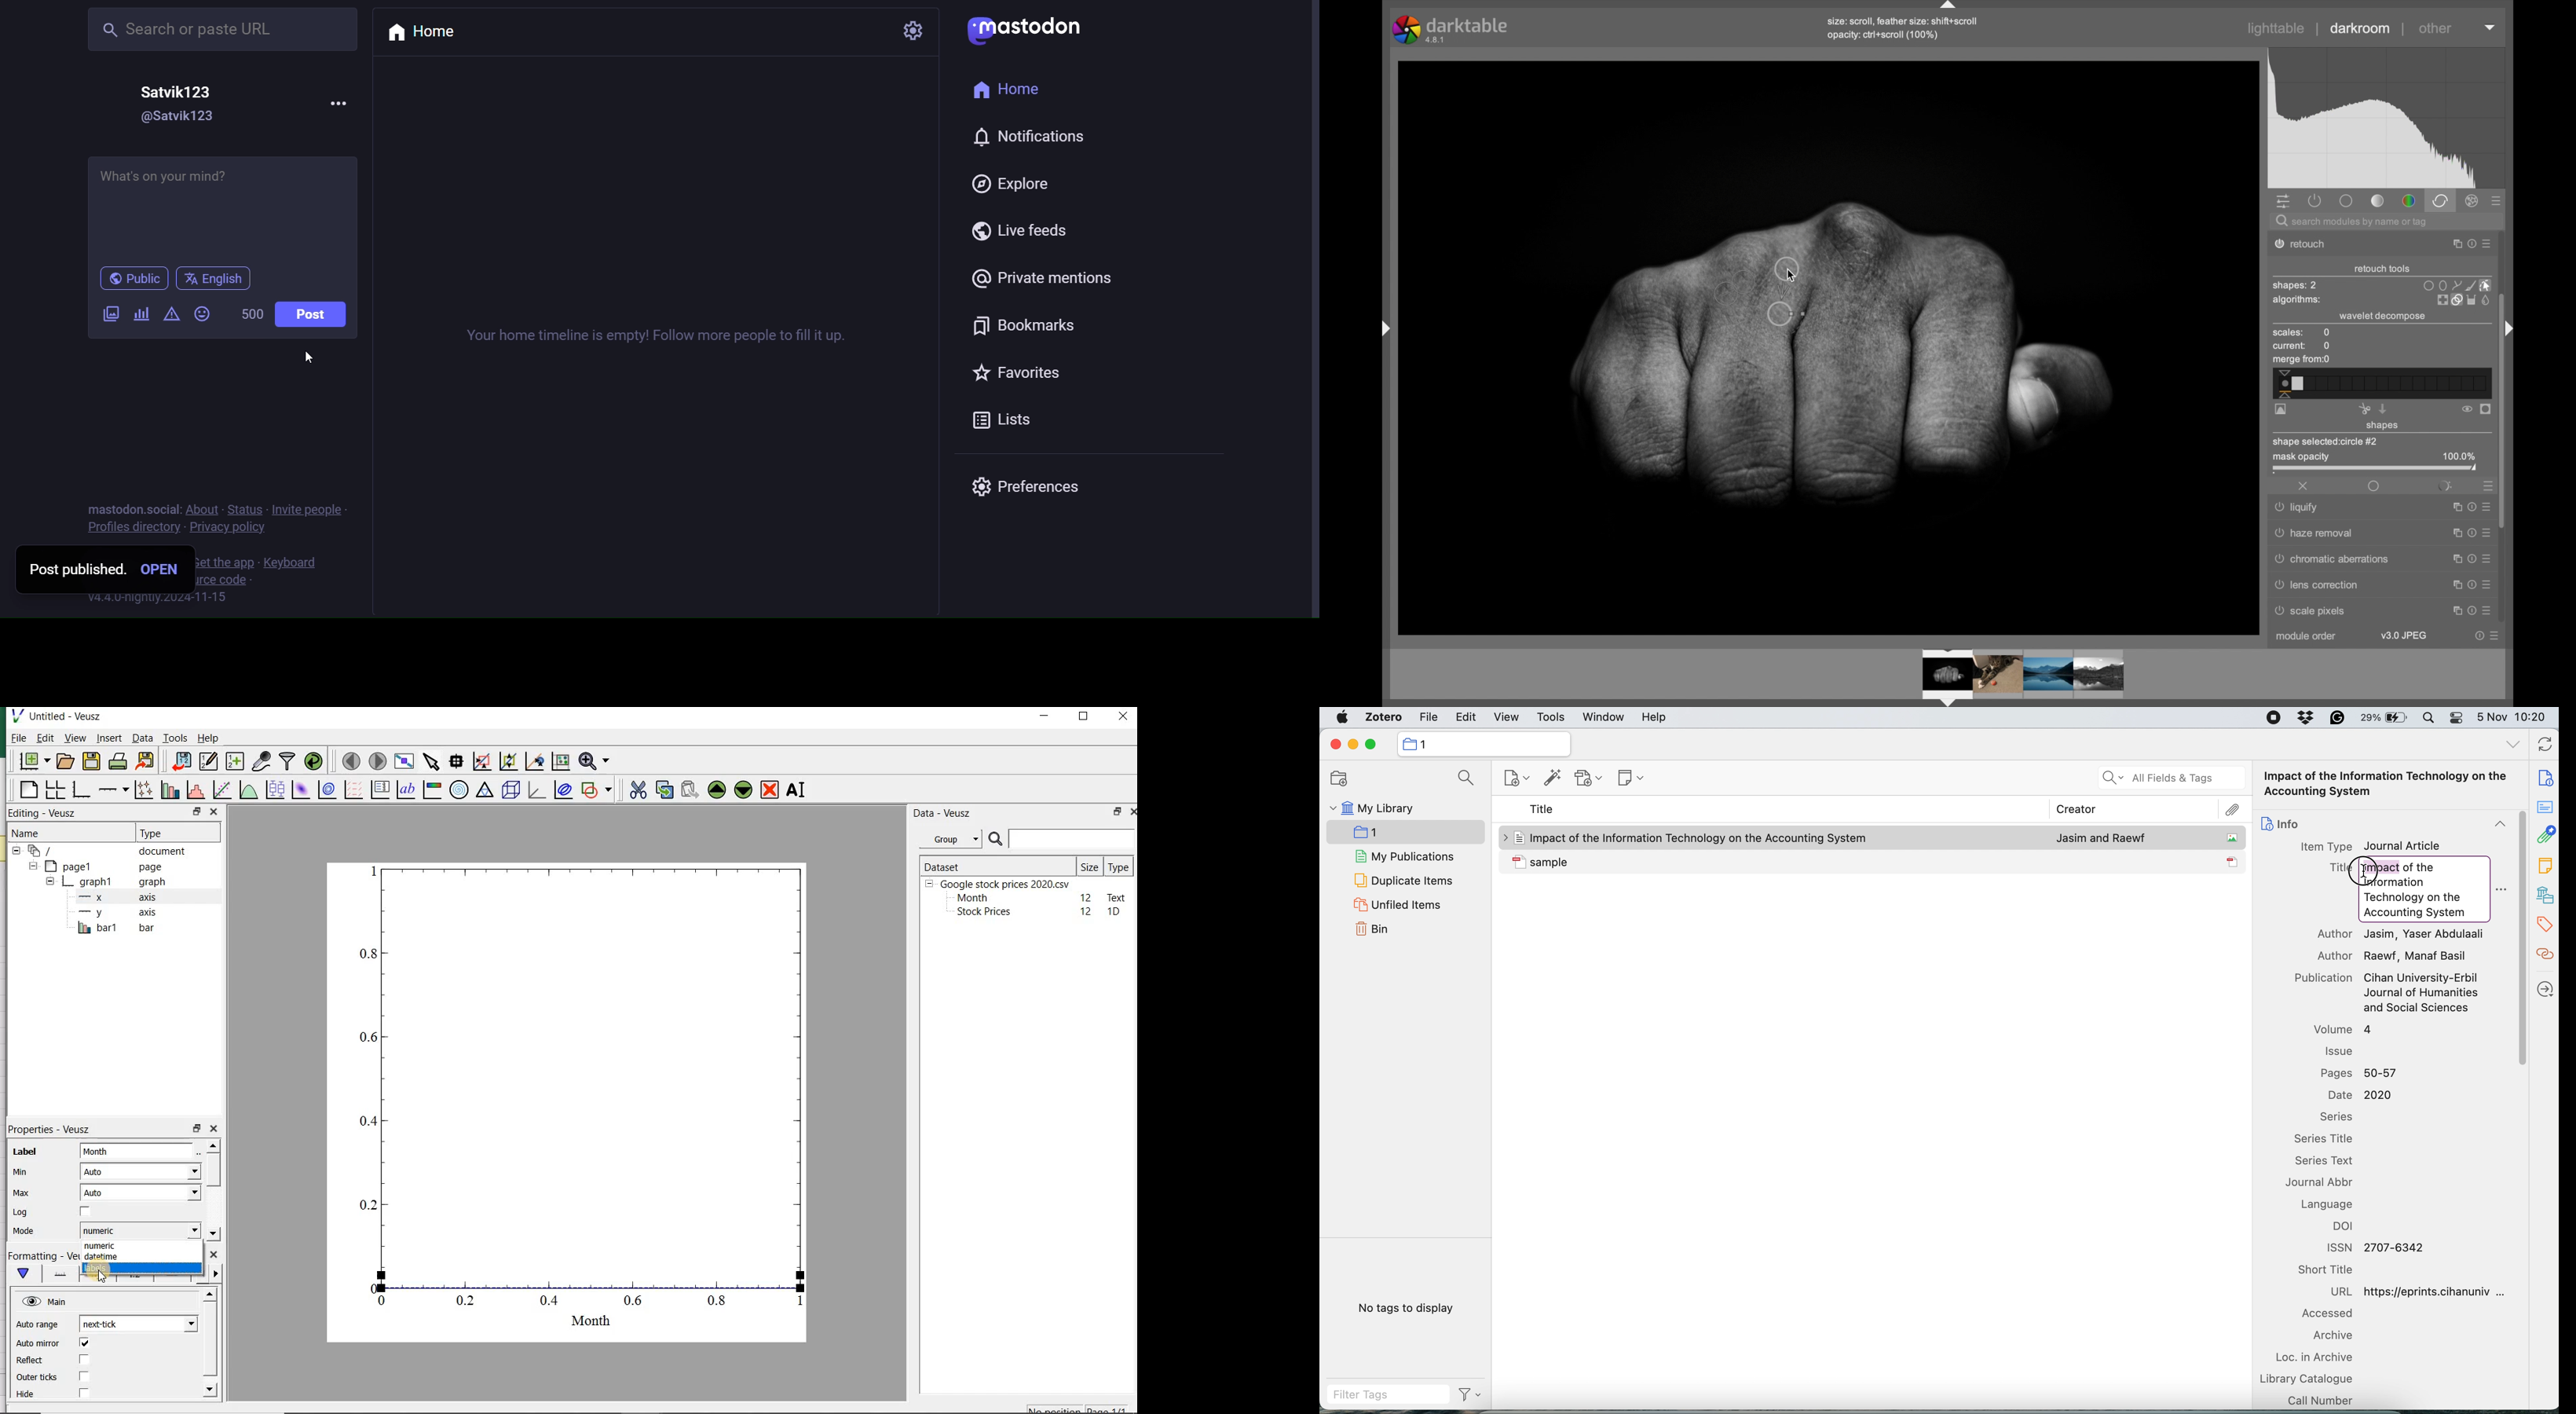 The width and height of the screenshot is (2576, 1428). I want to click on view, so click(1505, 718).